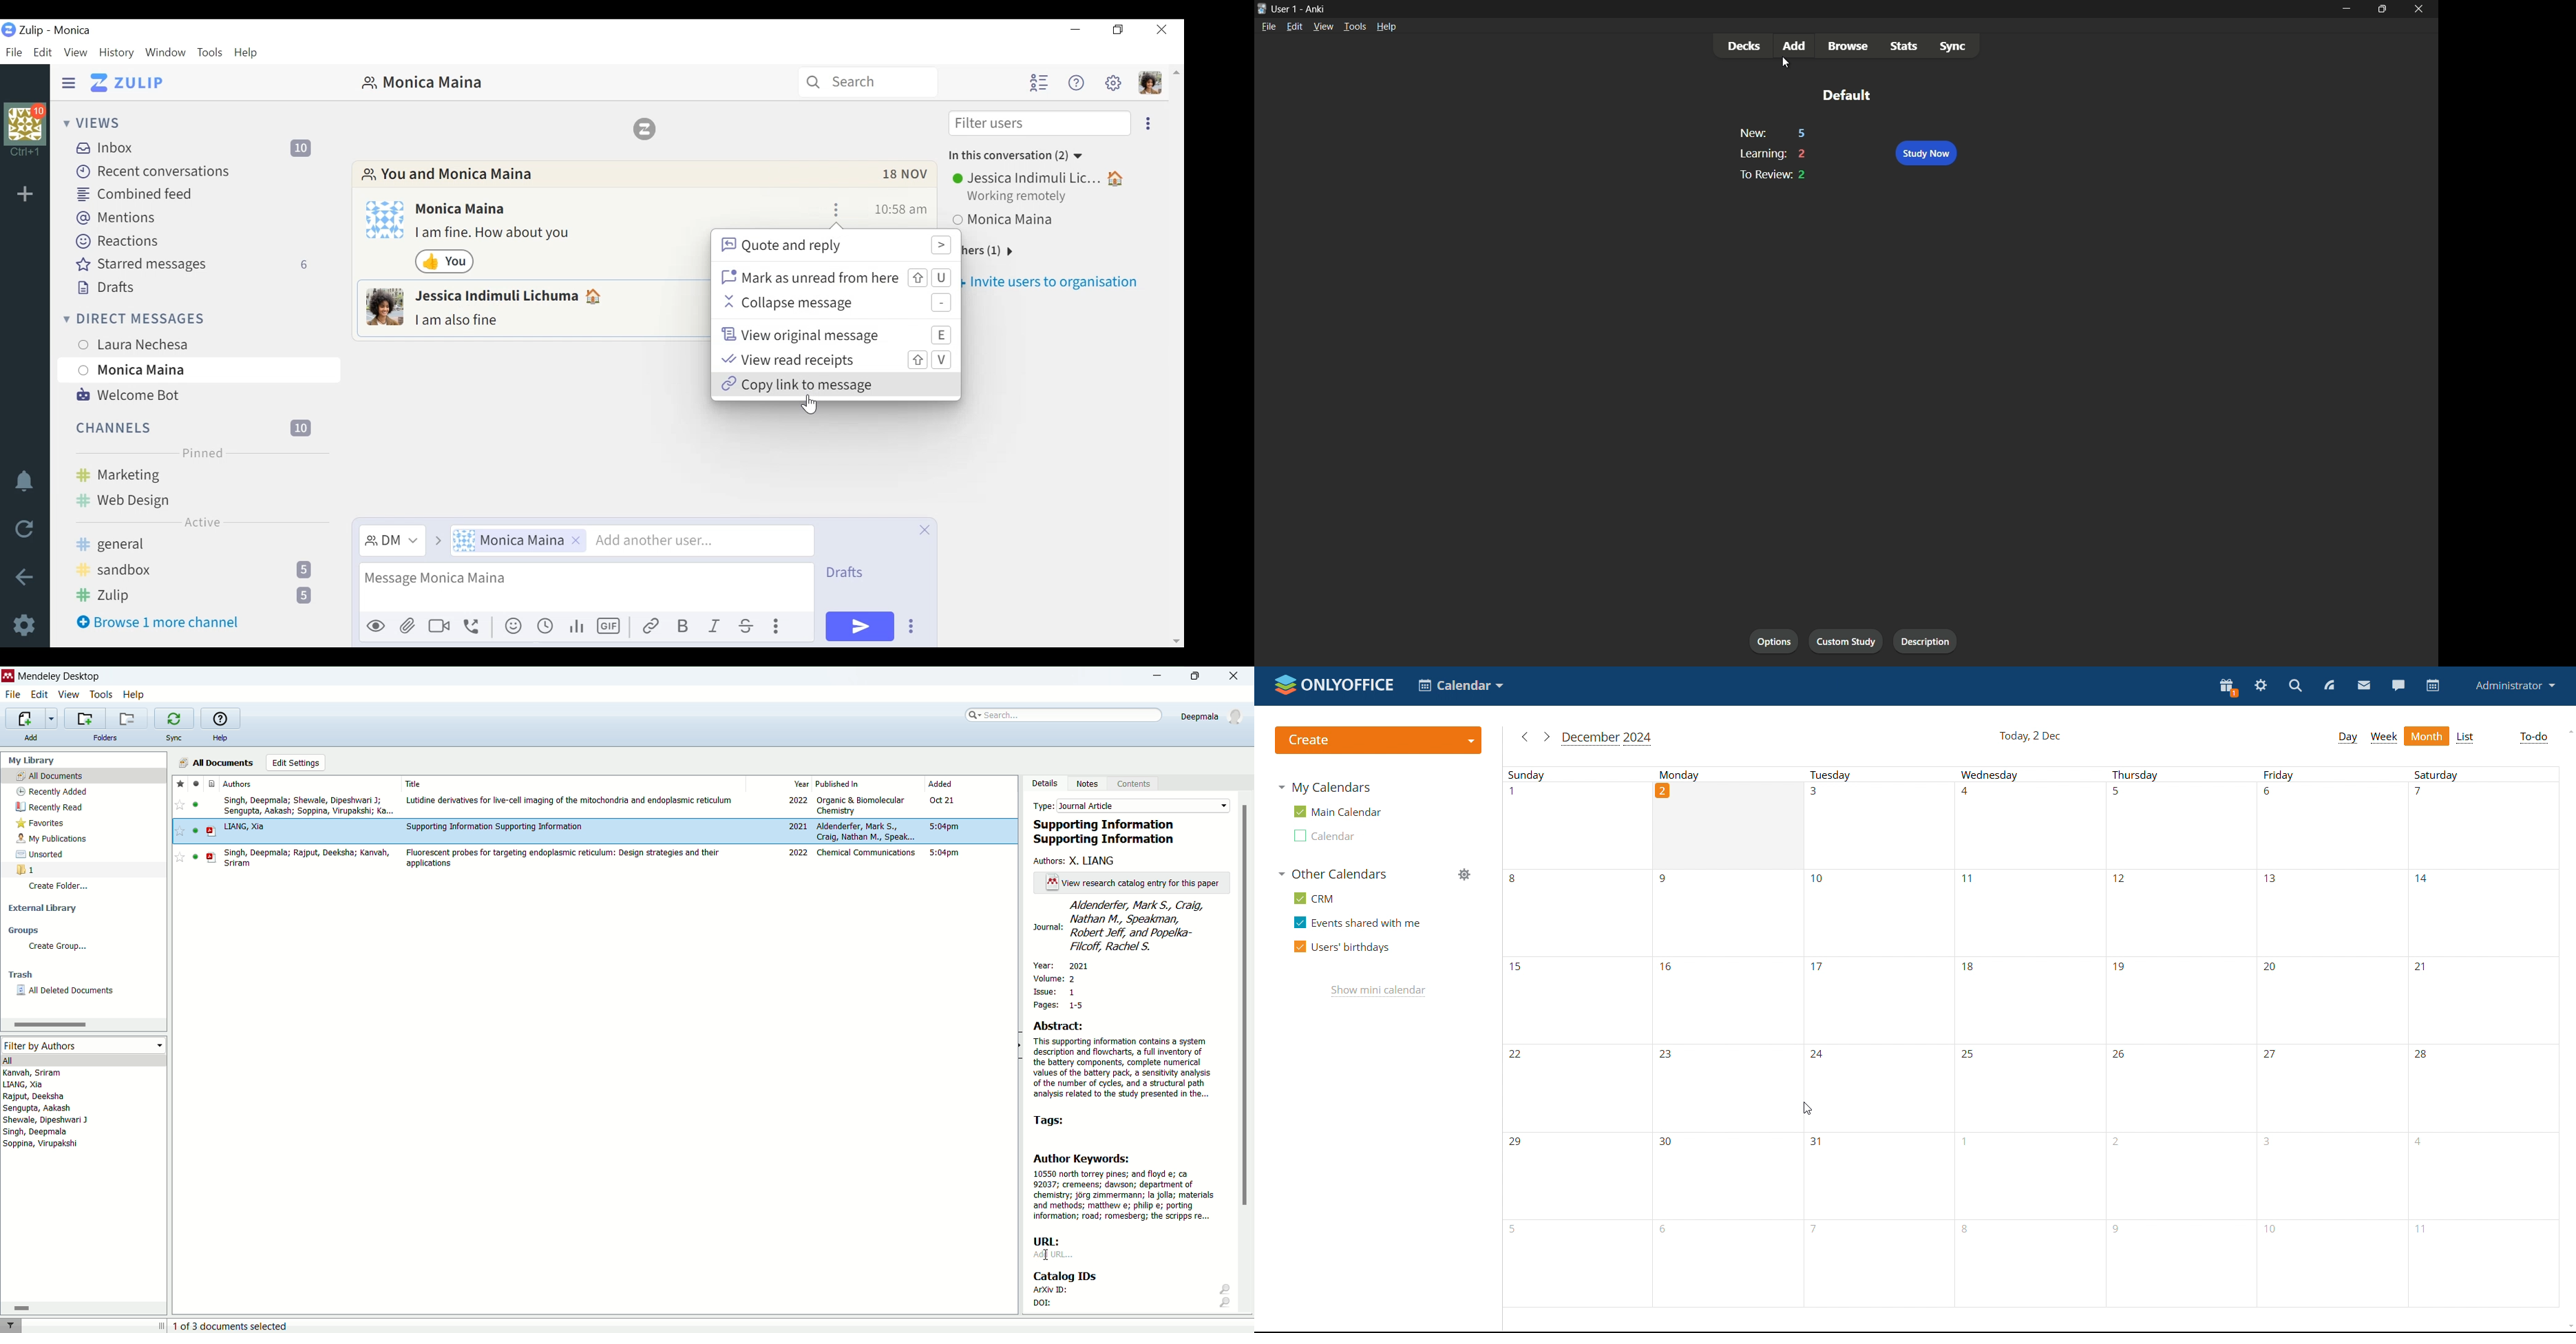 This screenshot has height=1344, width=2576. What do you see at coordinates (1386, 27) in the screenshot?
I see `help menu` at bounding box center [1386, 27].